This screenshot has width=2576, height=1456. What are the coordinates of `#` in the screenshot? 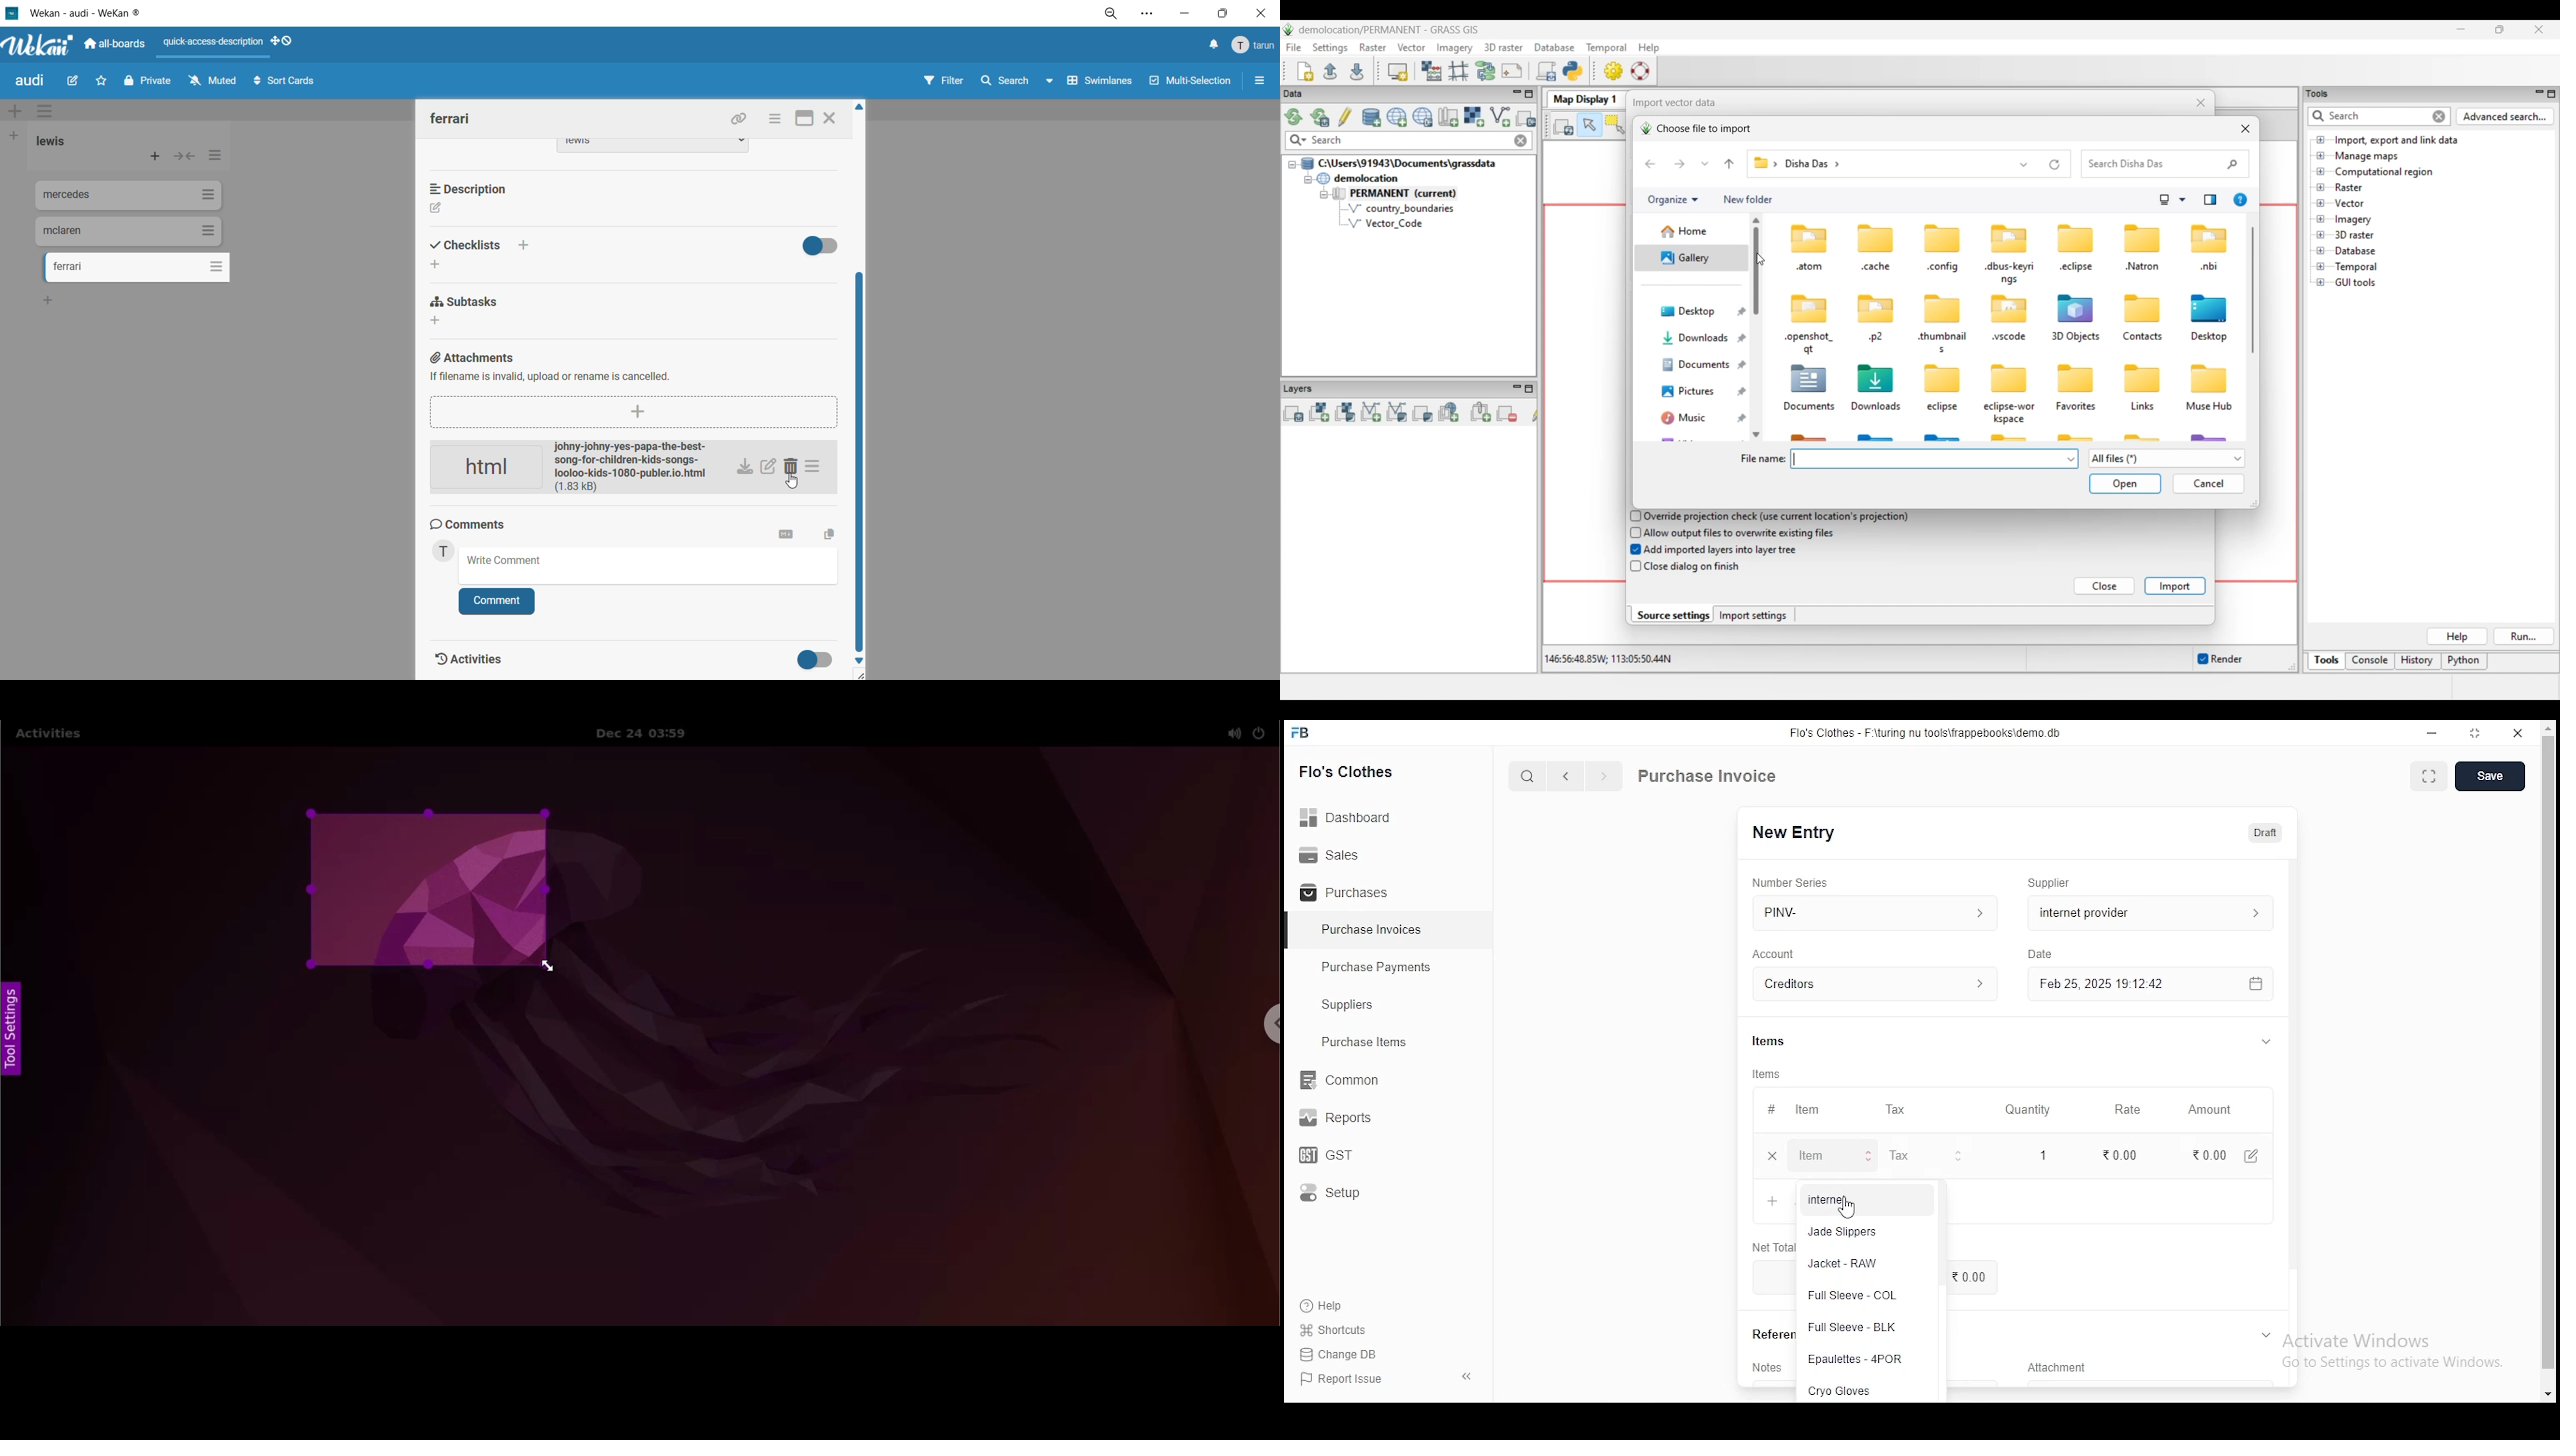 It's located at (1779, 1111).